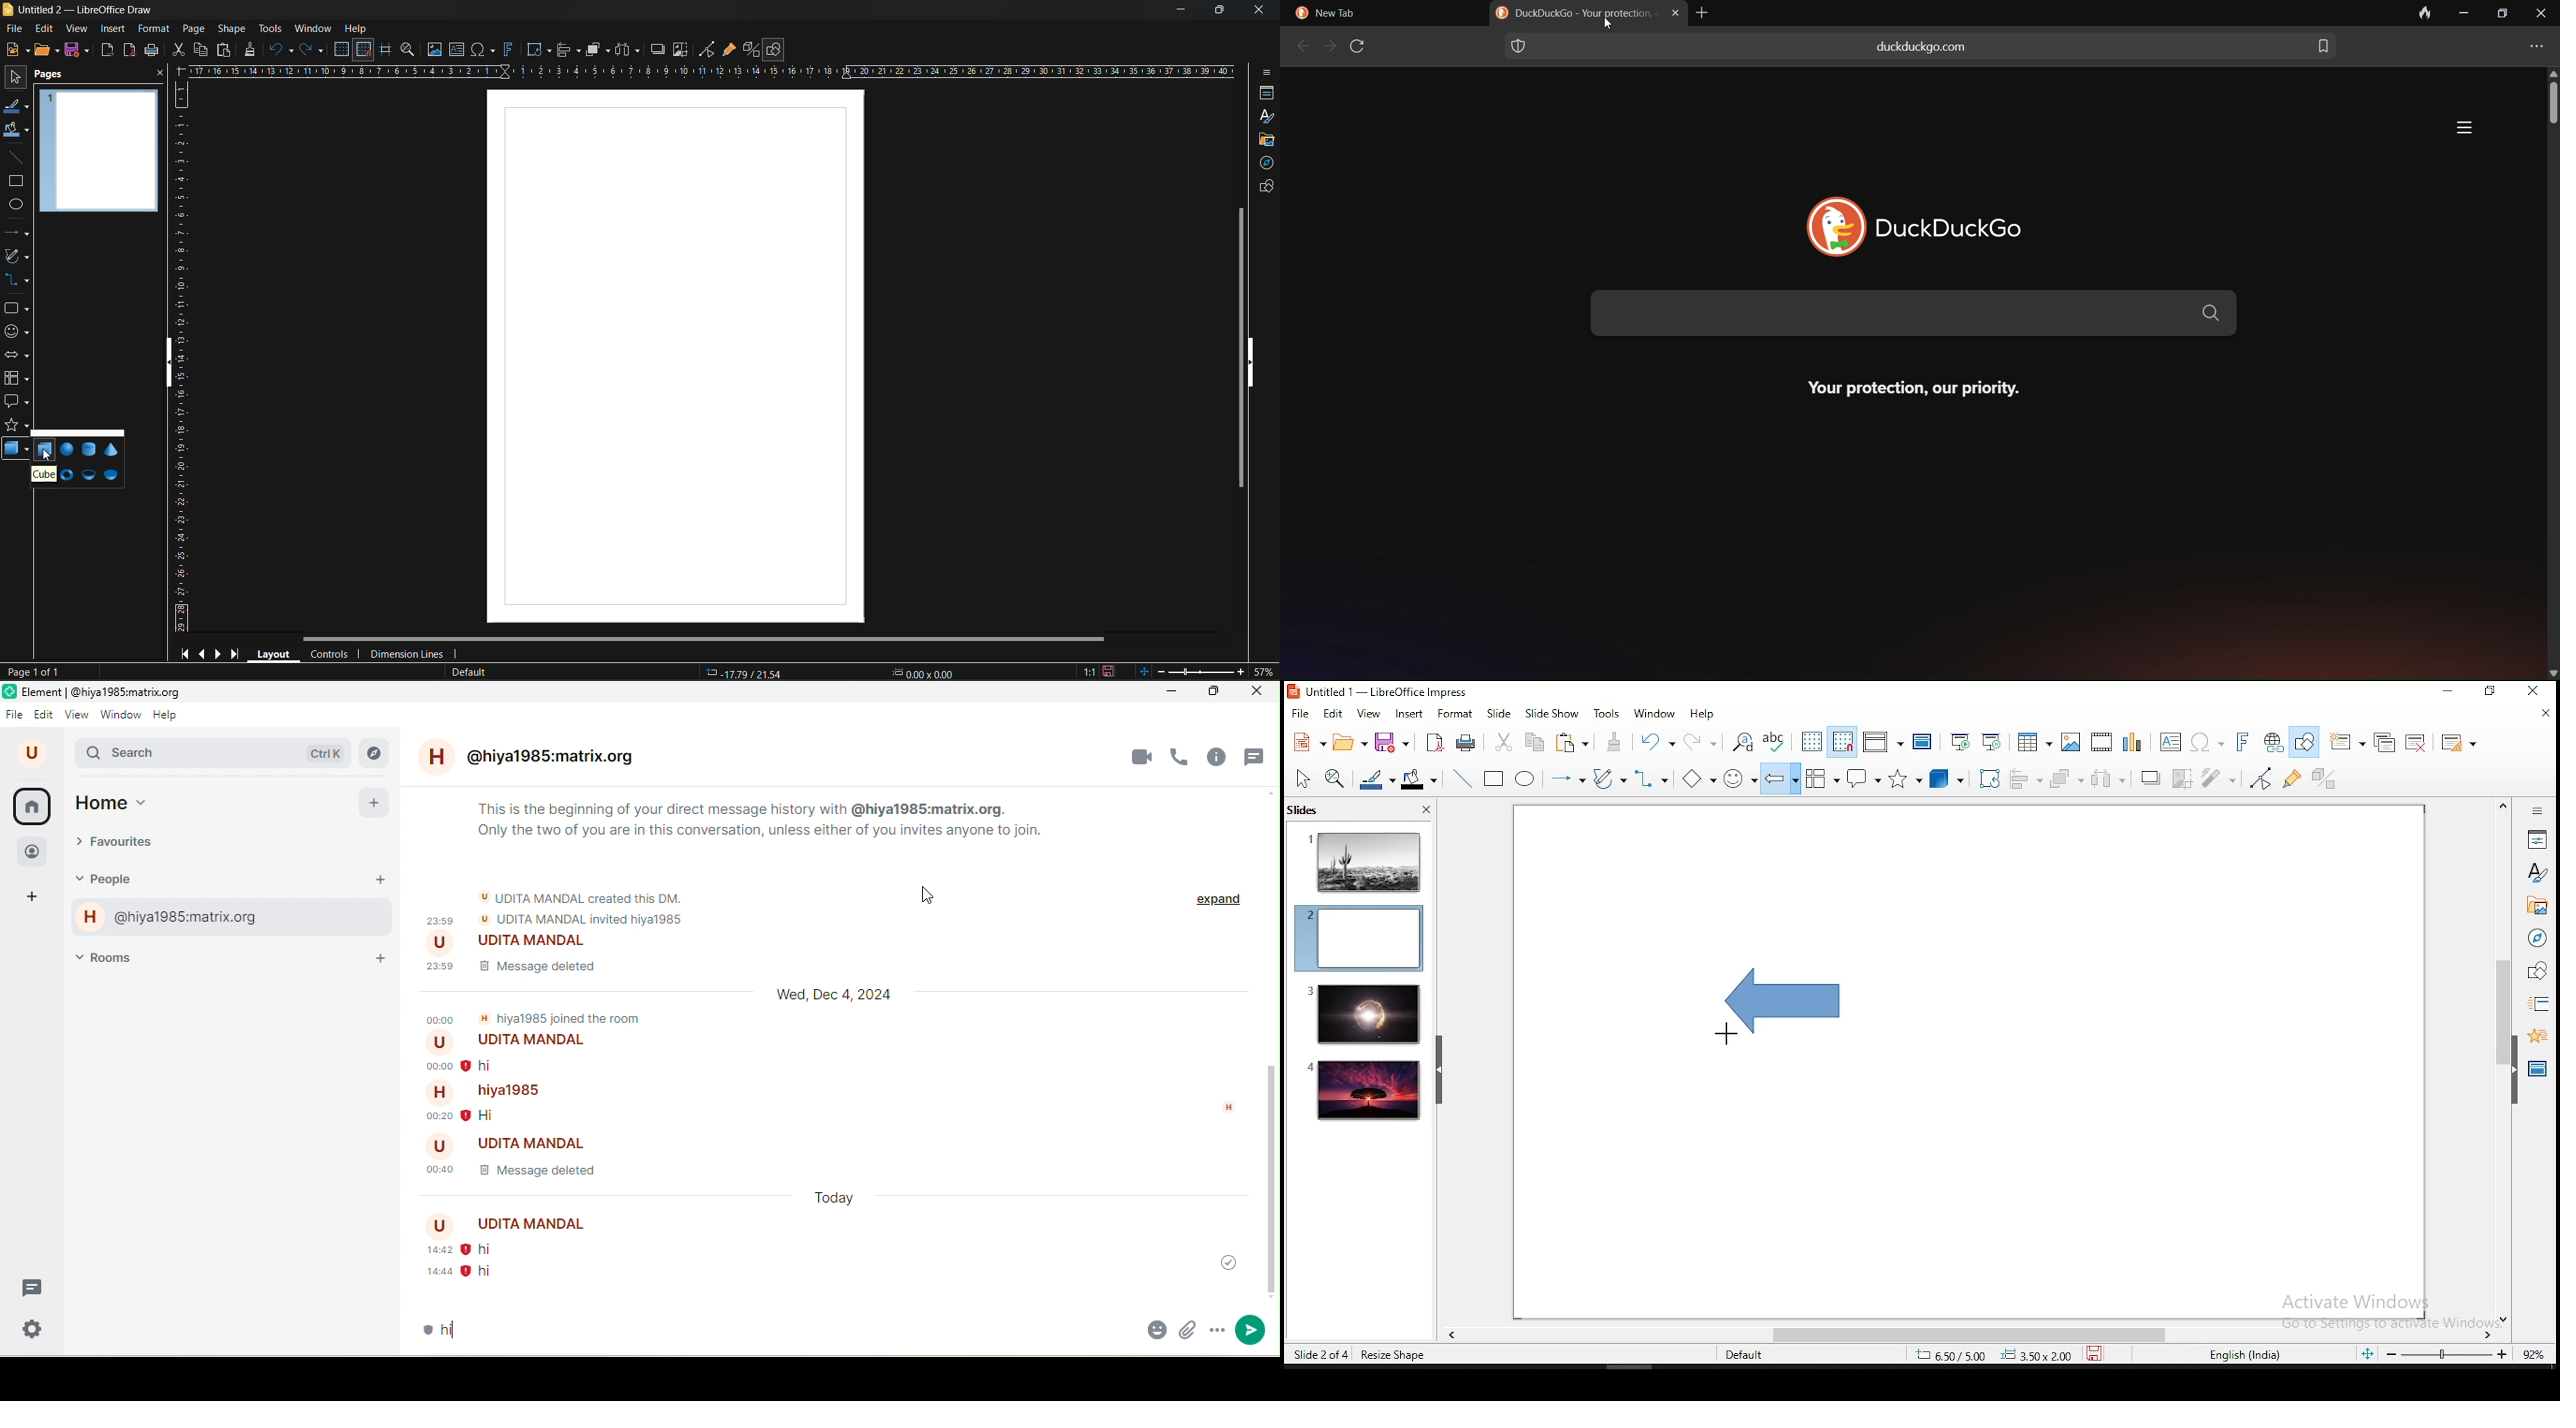 The height and width of the screenshot is (1428, 2576). I want to click on click to save, so click(1109, 671).